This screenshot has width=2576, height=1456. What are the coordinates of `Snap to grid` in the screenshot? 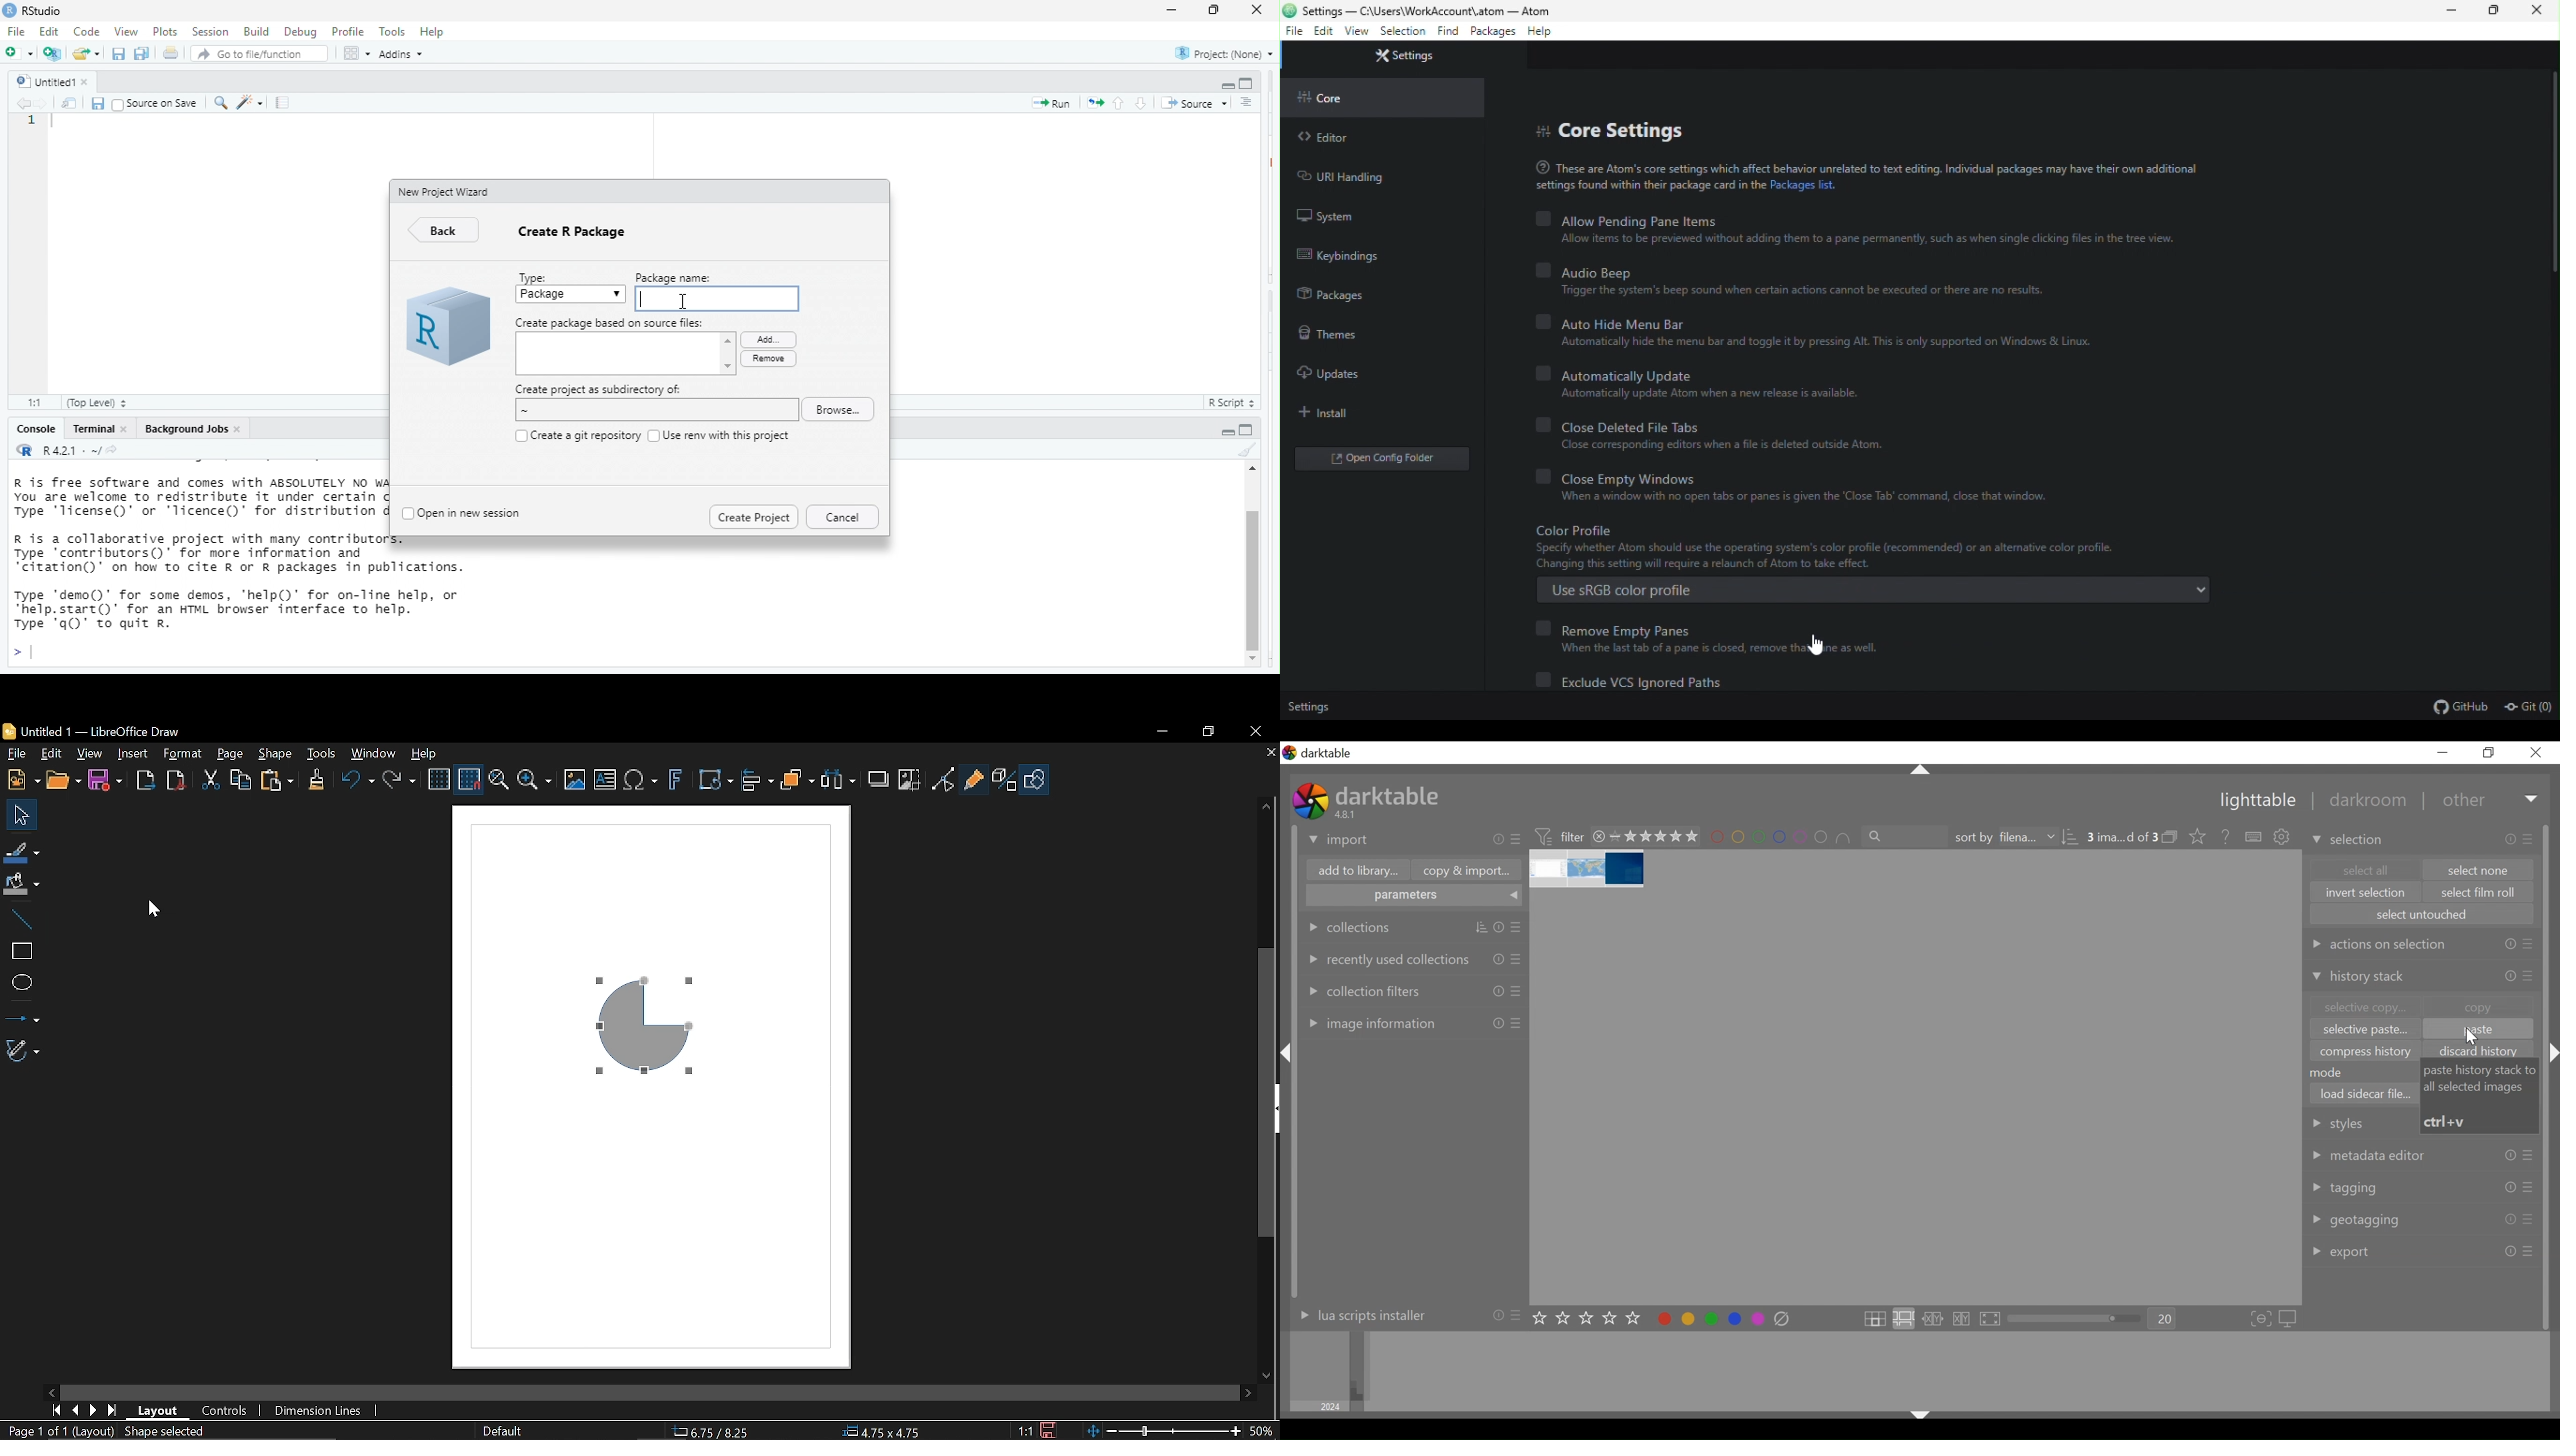 It's located at (470, 781).